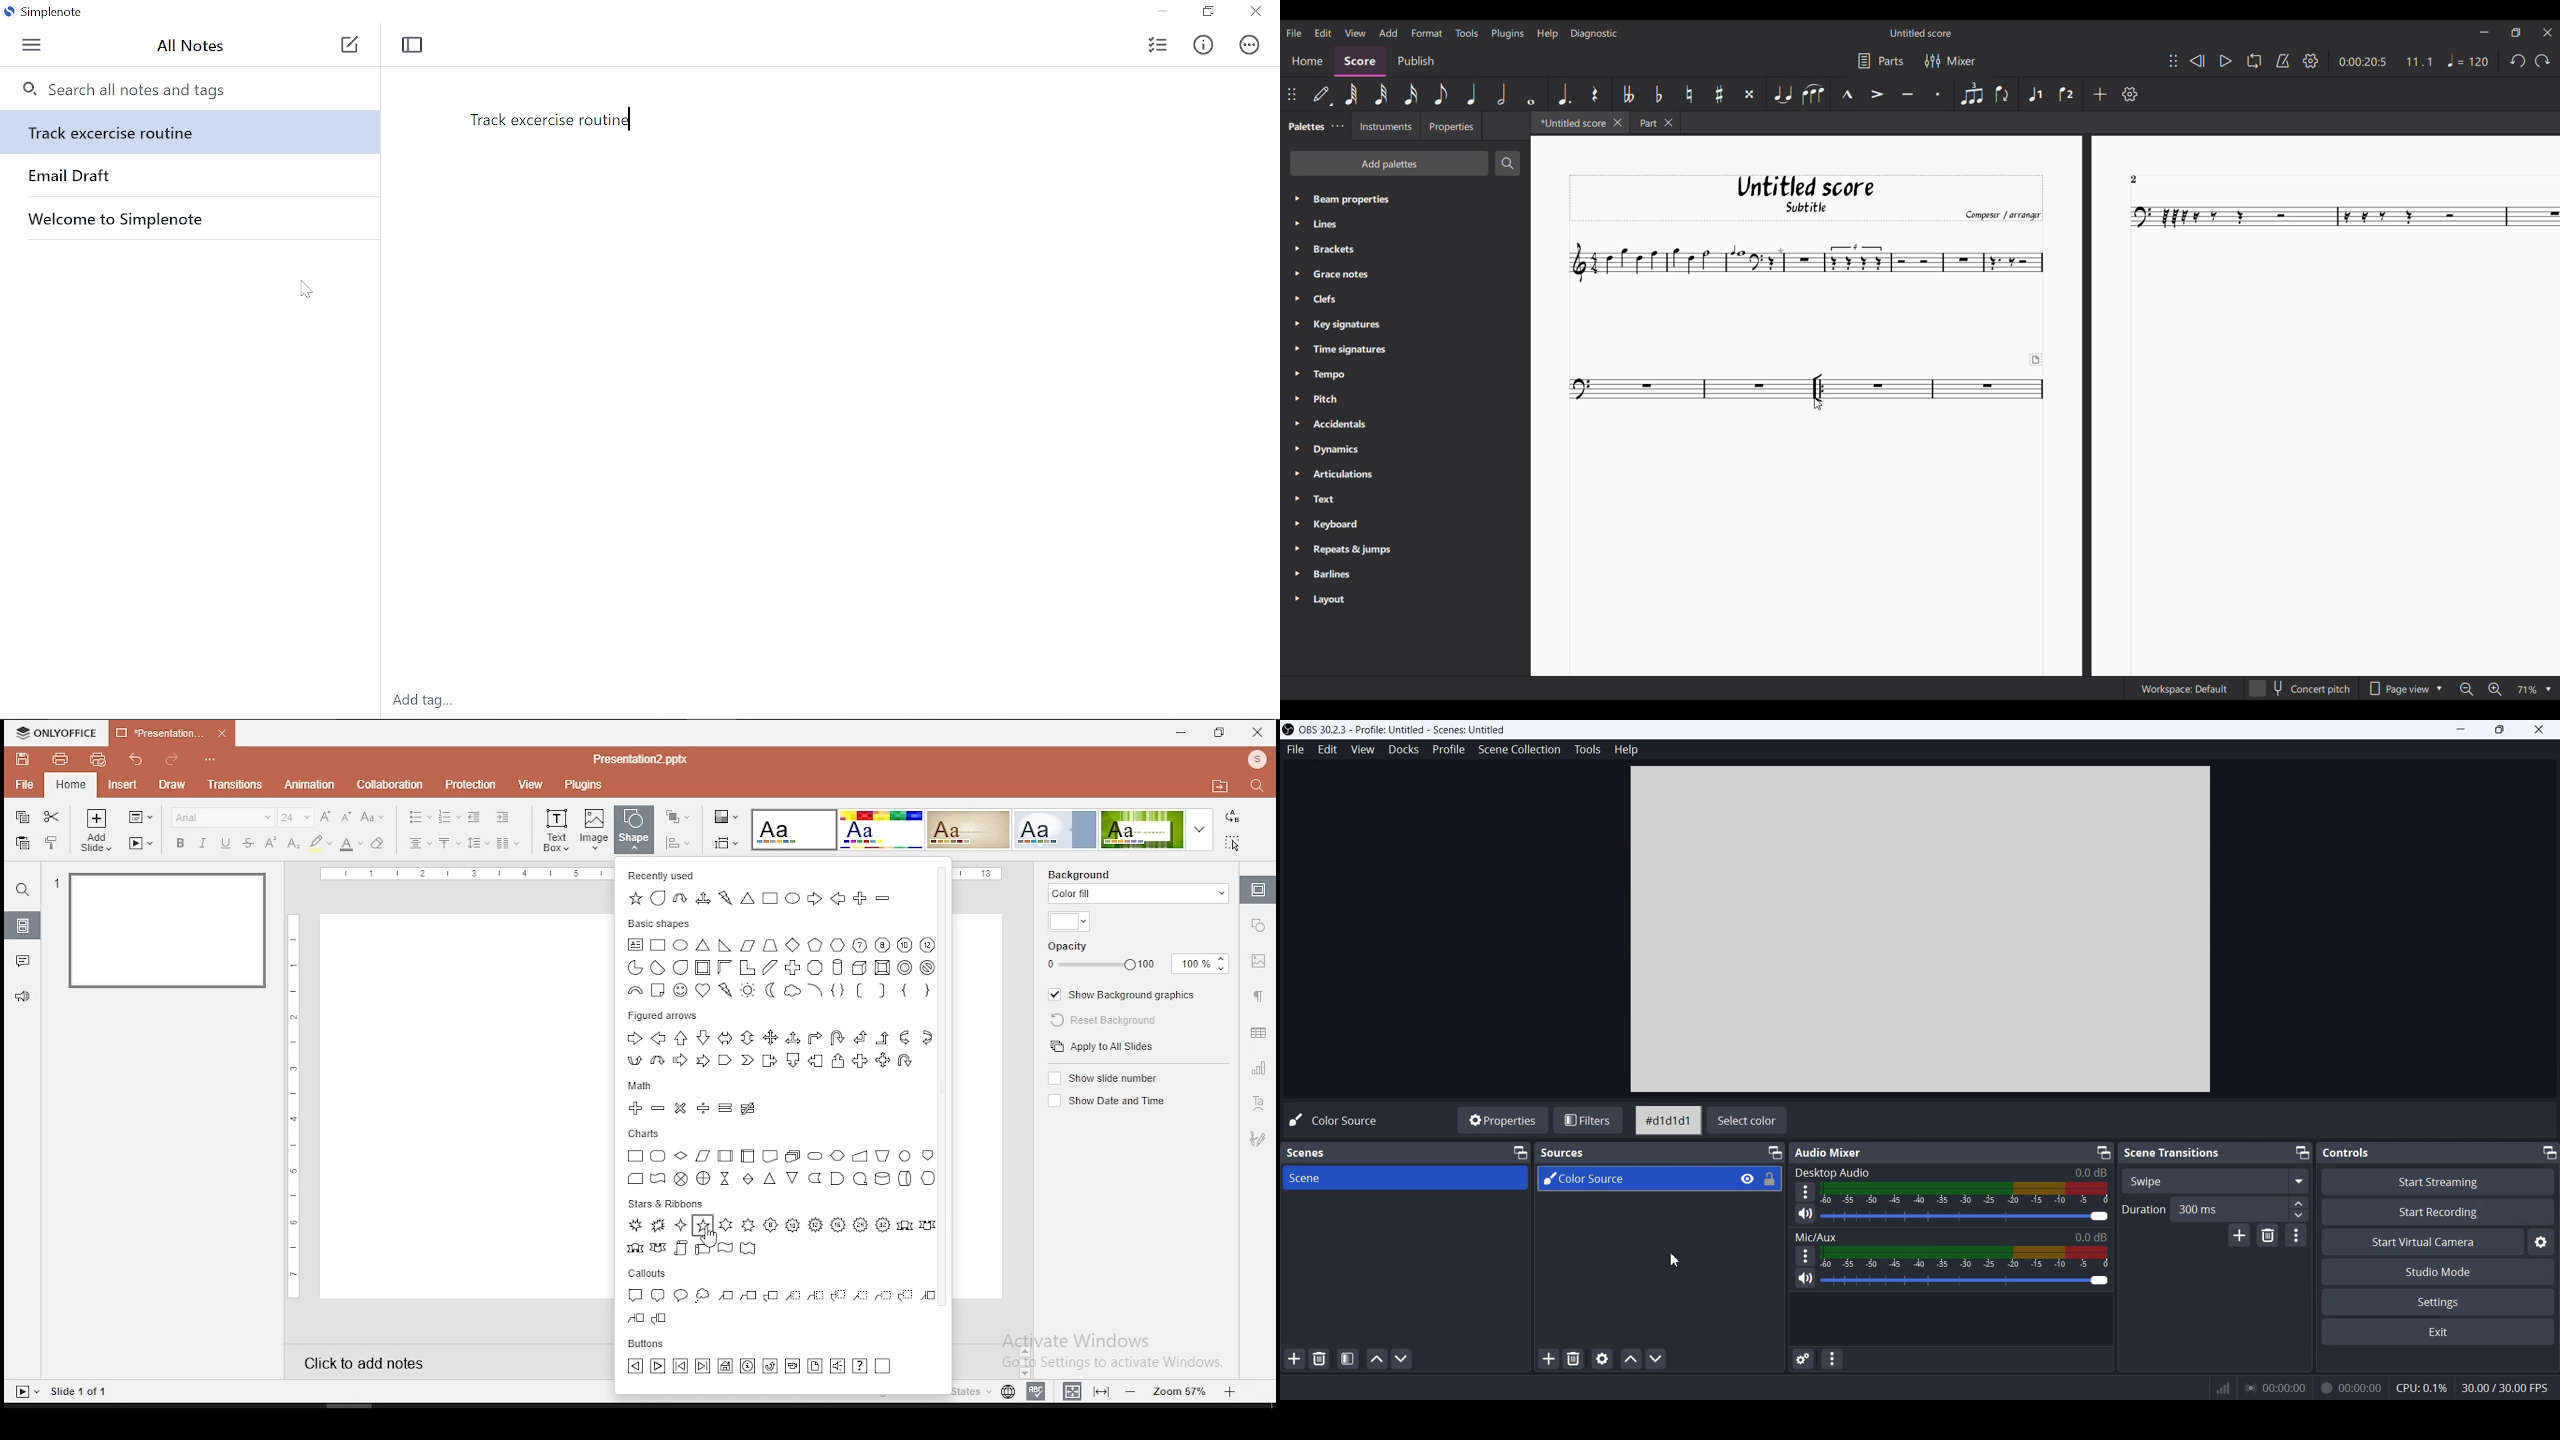 Image resolution: width=2576 pixels, height=1456 pixels. What do you see at coordinates (51, 817) in the screenshot?
I see `cut` at bounding box center [51, 817].